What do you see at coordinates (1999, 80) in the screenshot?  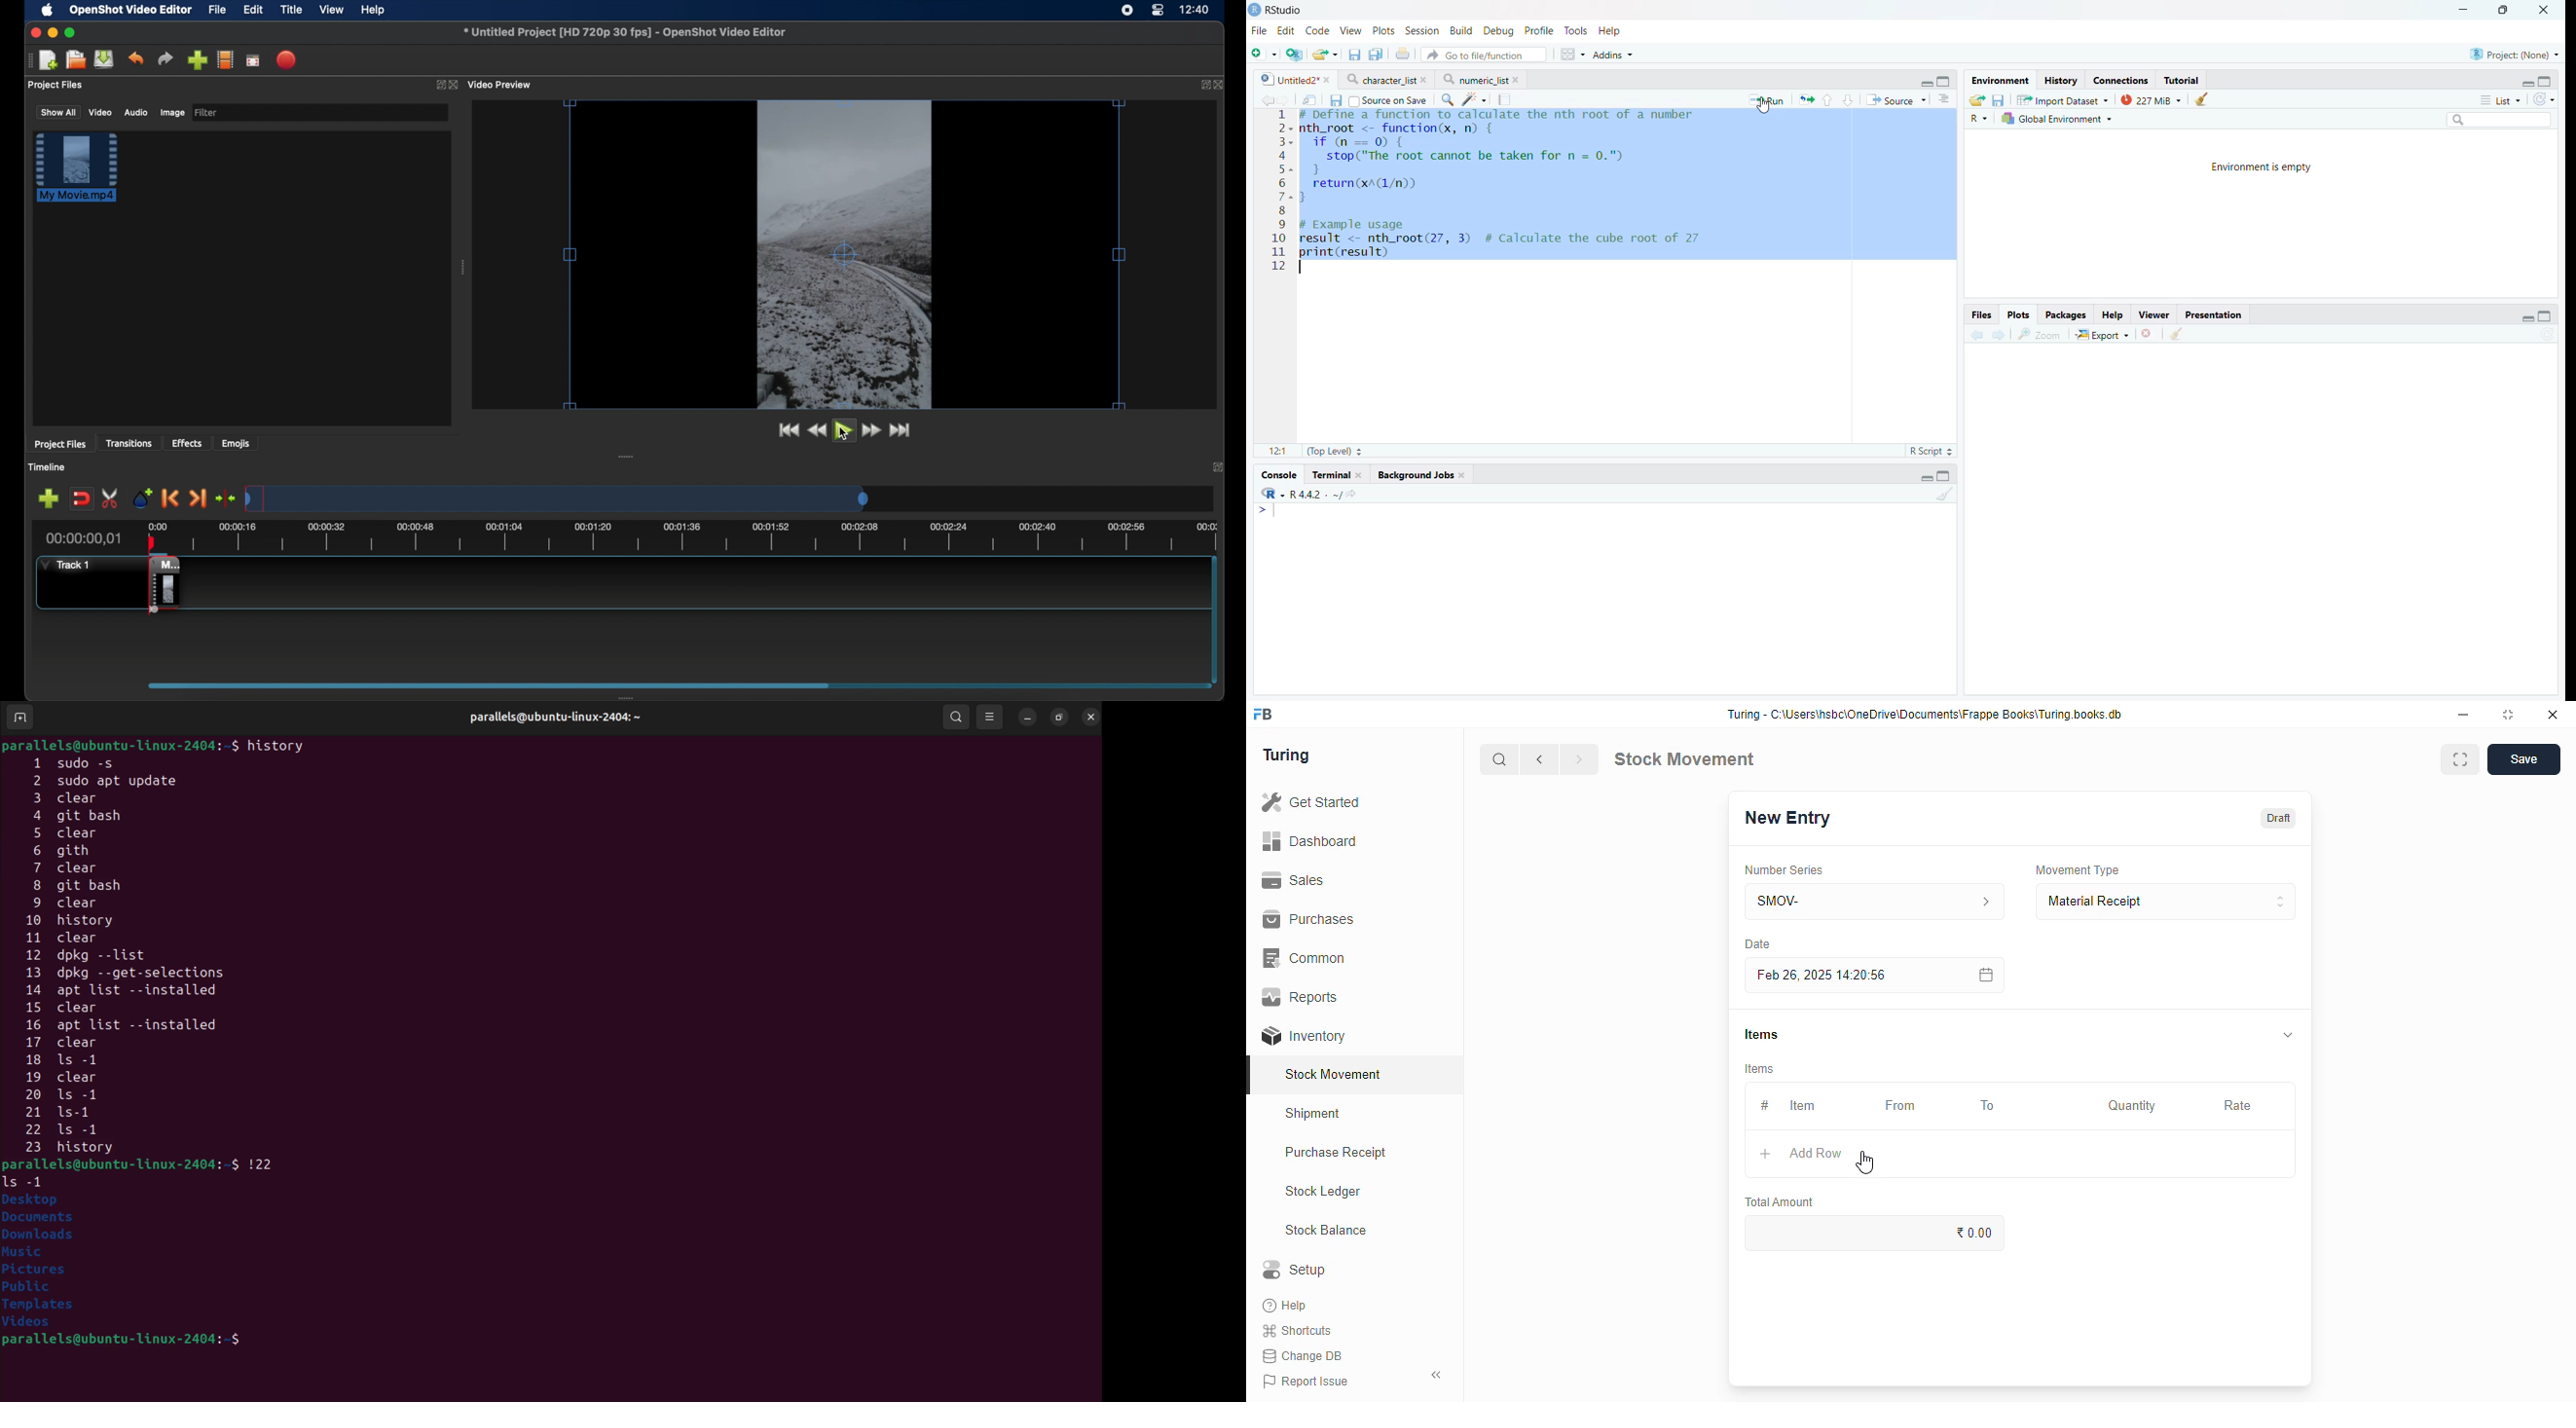 I see `Environment` at bounding box center [1999, 80].